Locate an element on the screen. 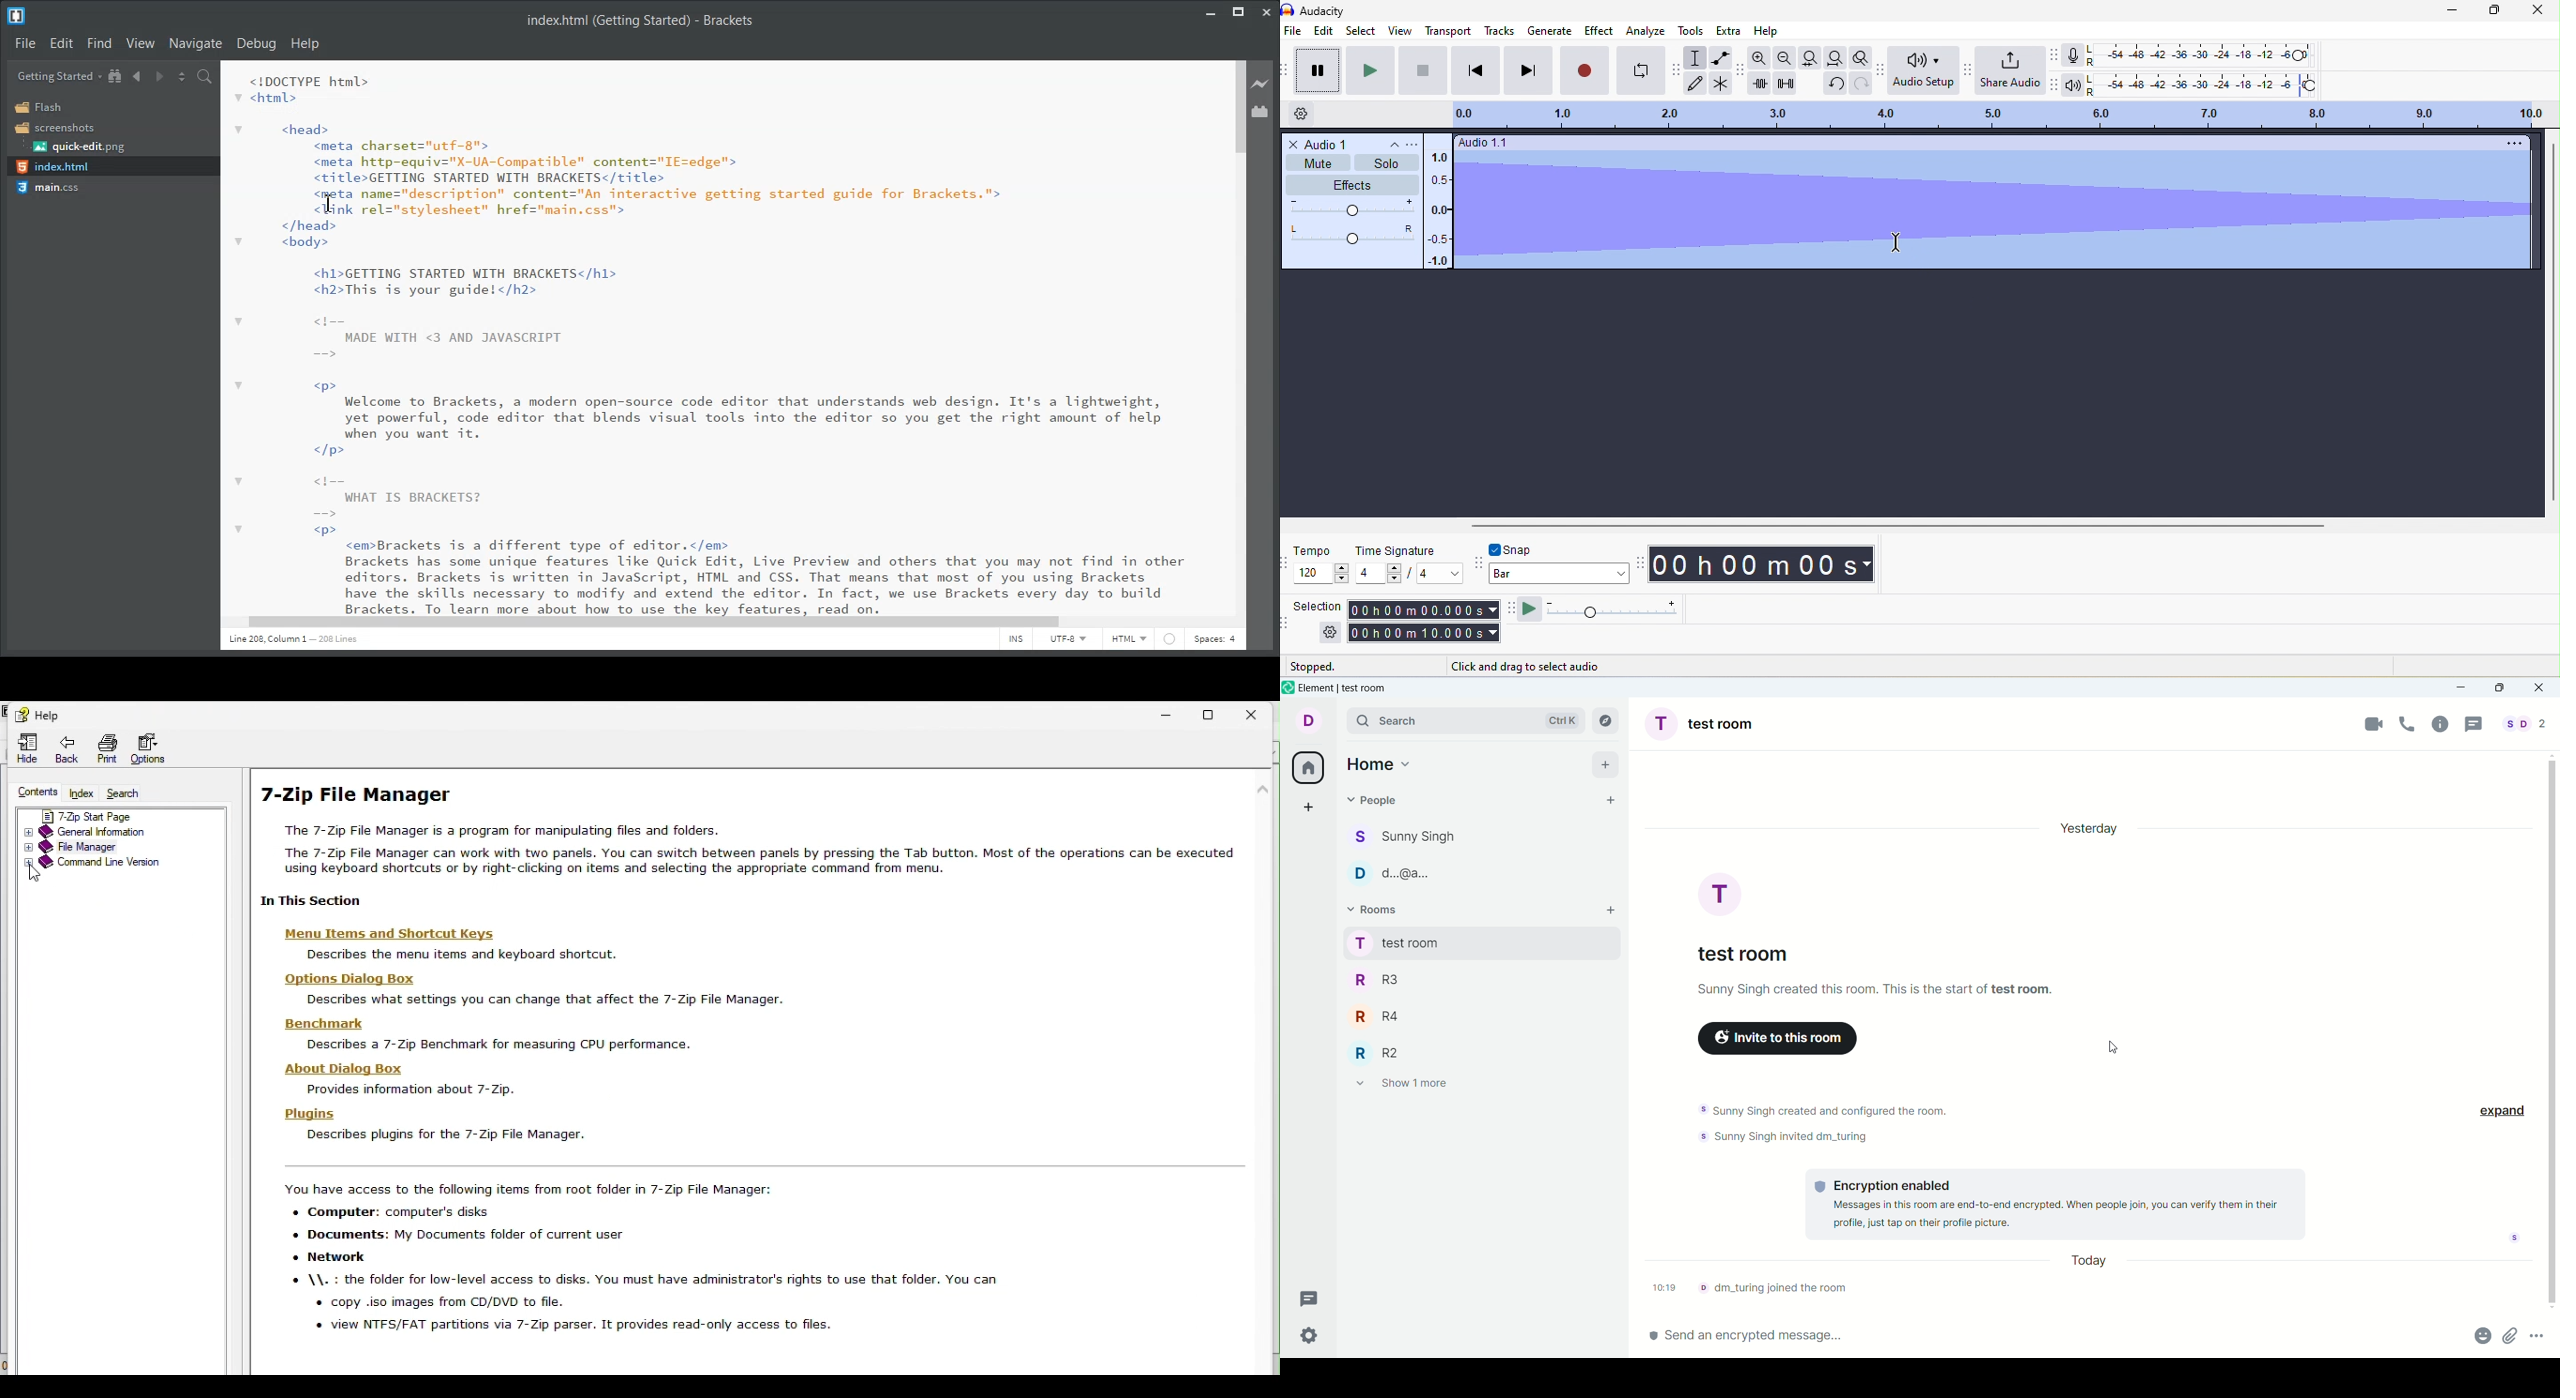 This screenshot has height=1400, width=2576. minimize is located at coordinates (2455, 10).